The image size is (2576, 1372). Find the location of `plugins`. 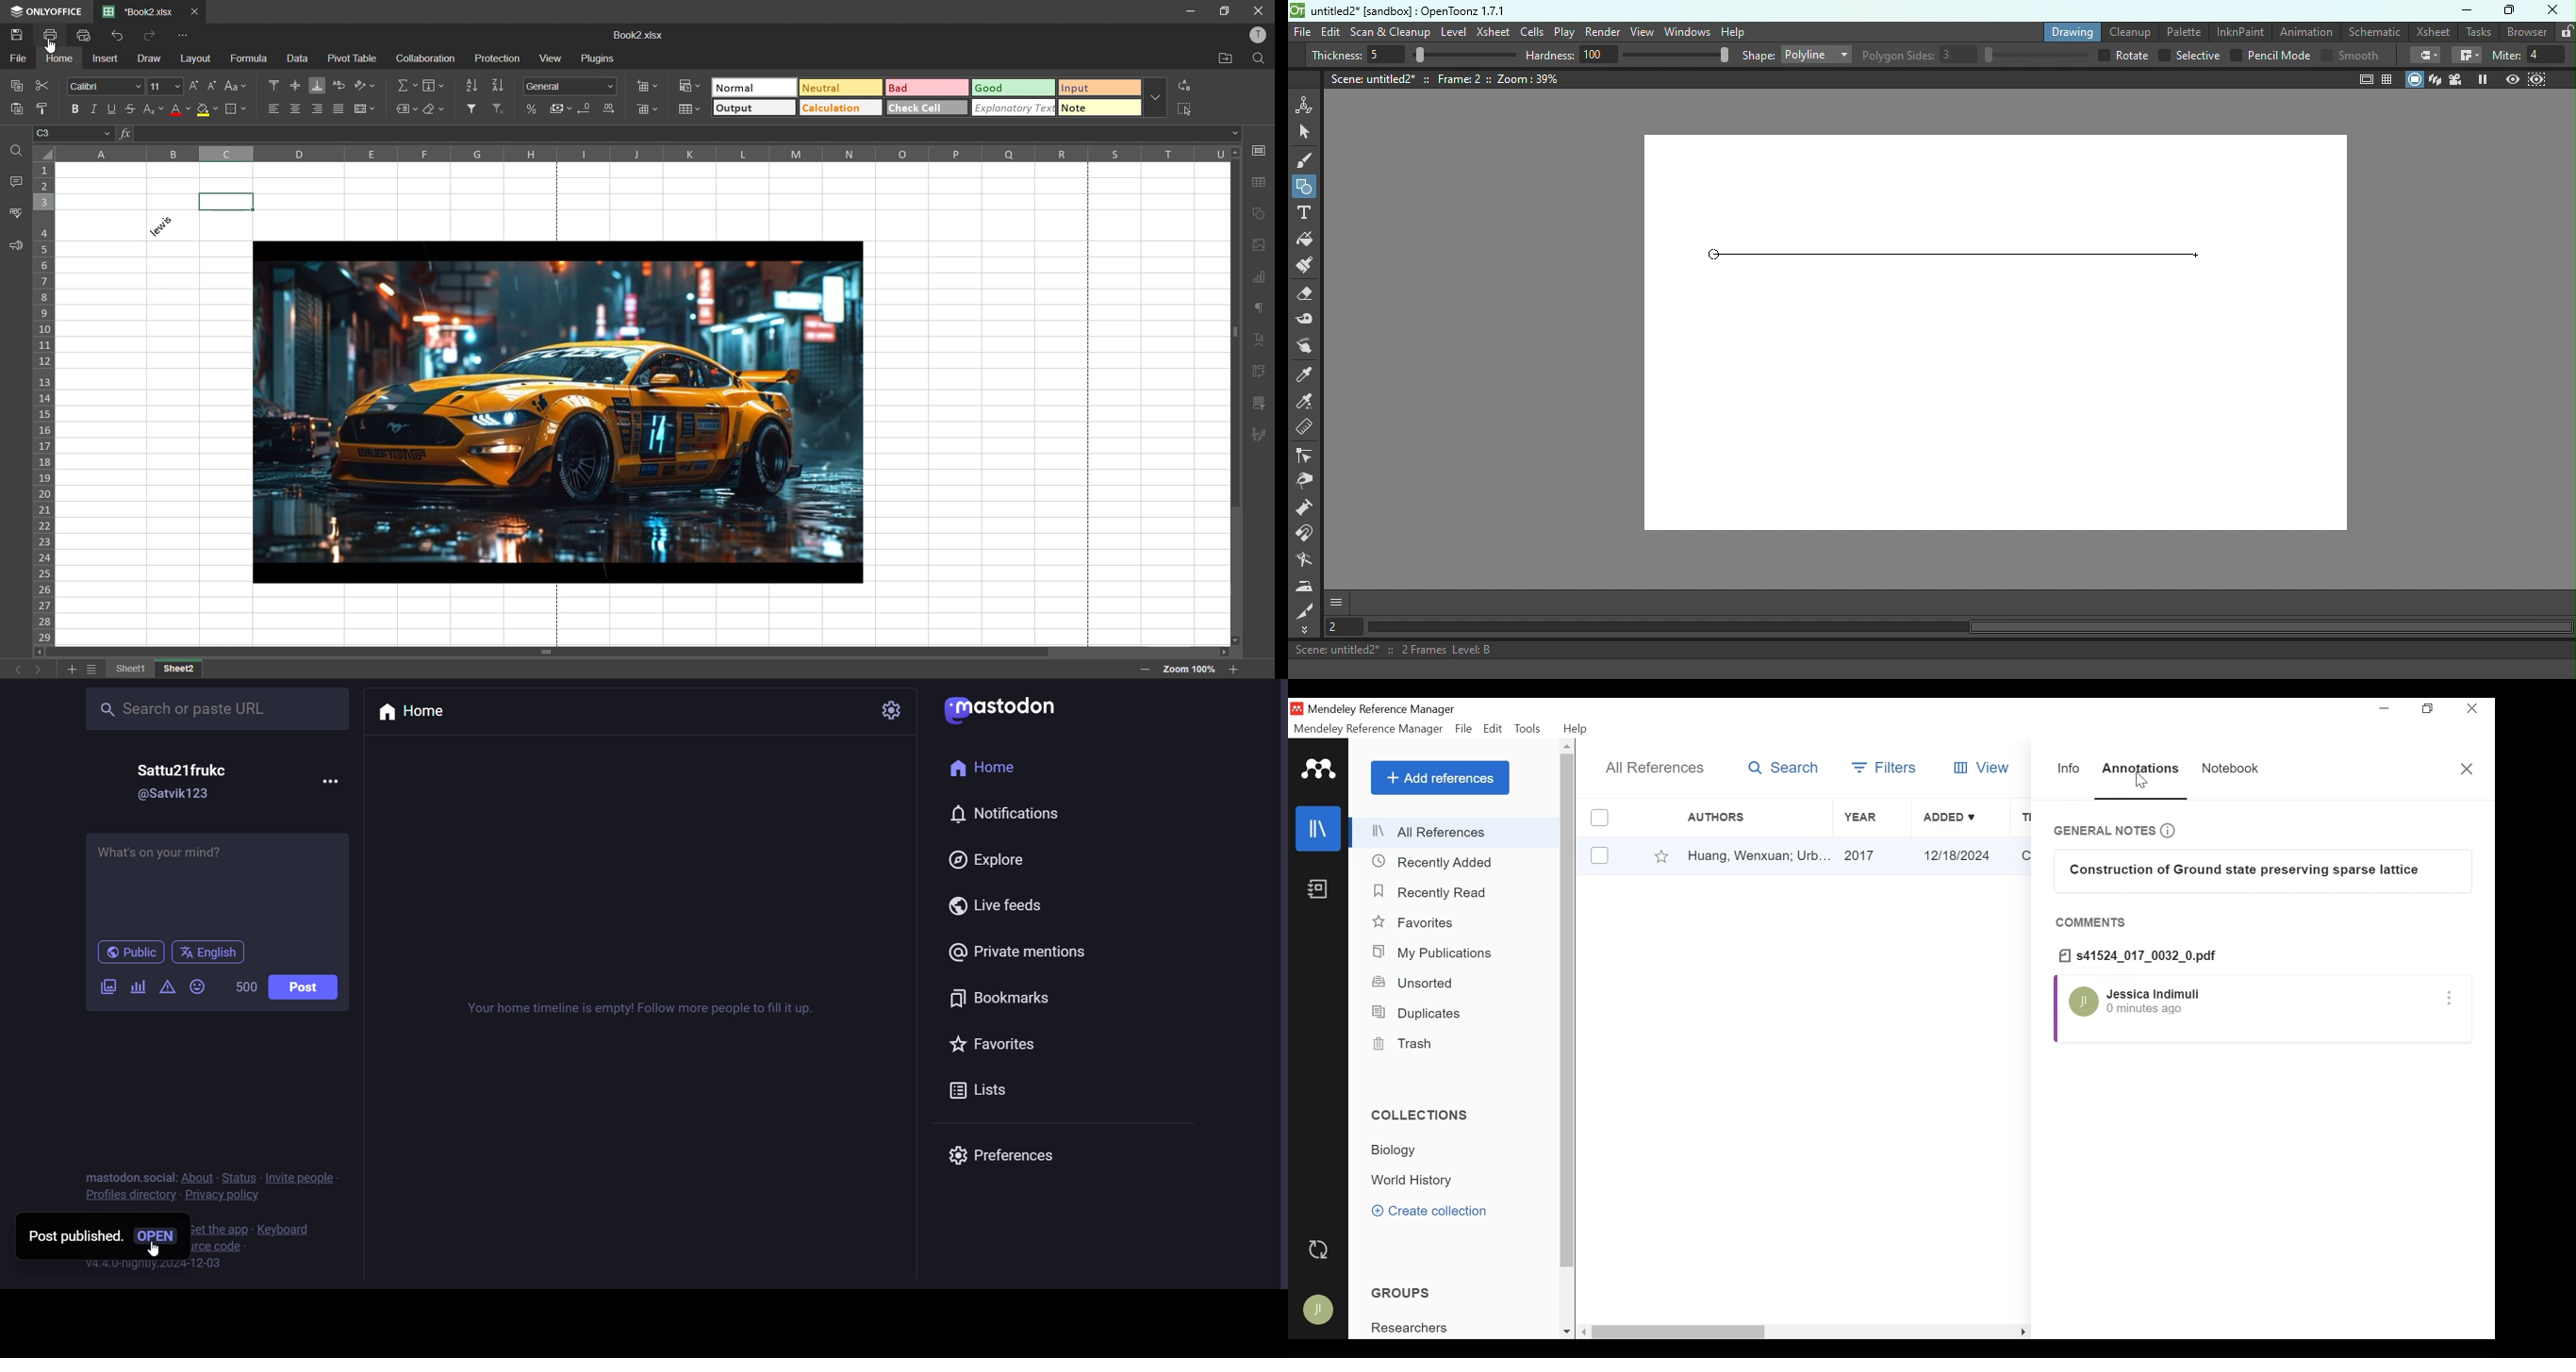

plugins is located at coordinates (597, 58).